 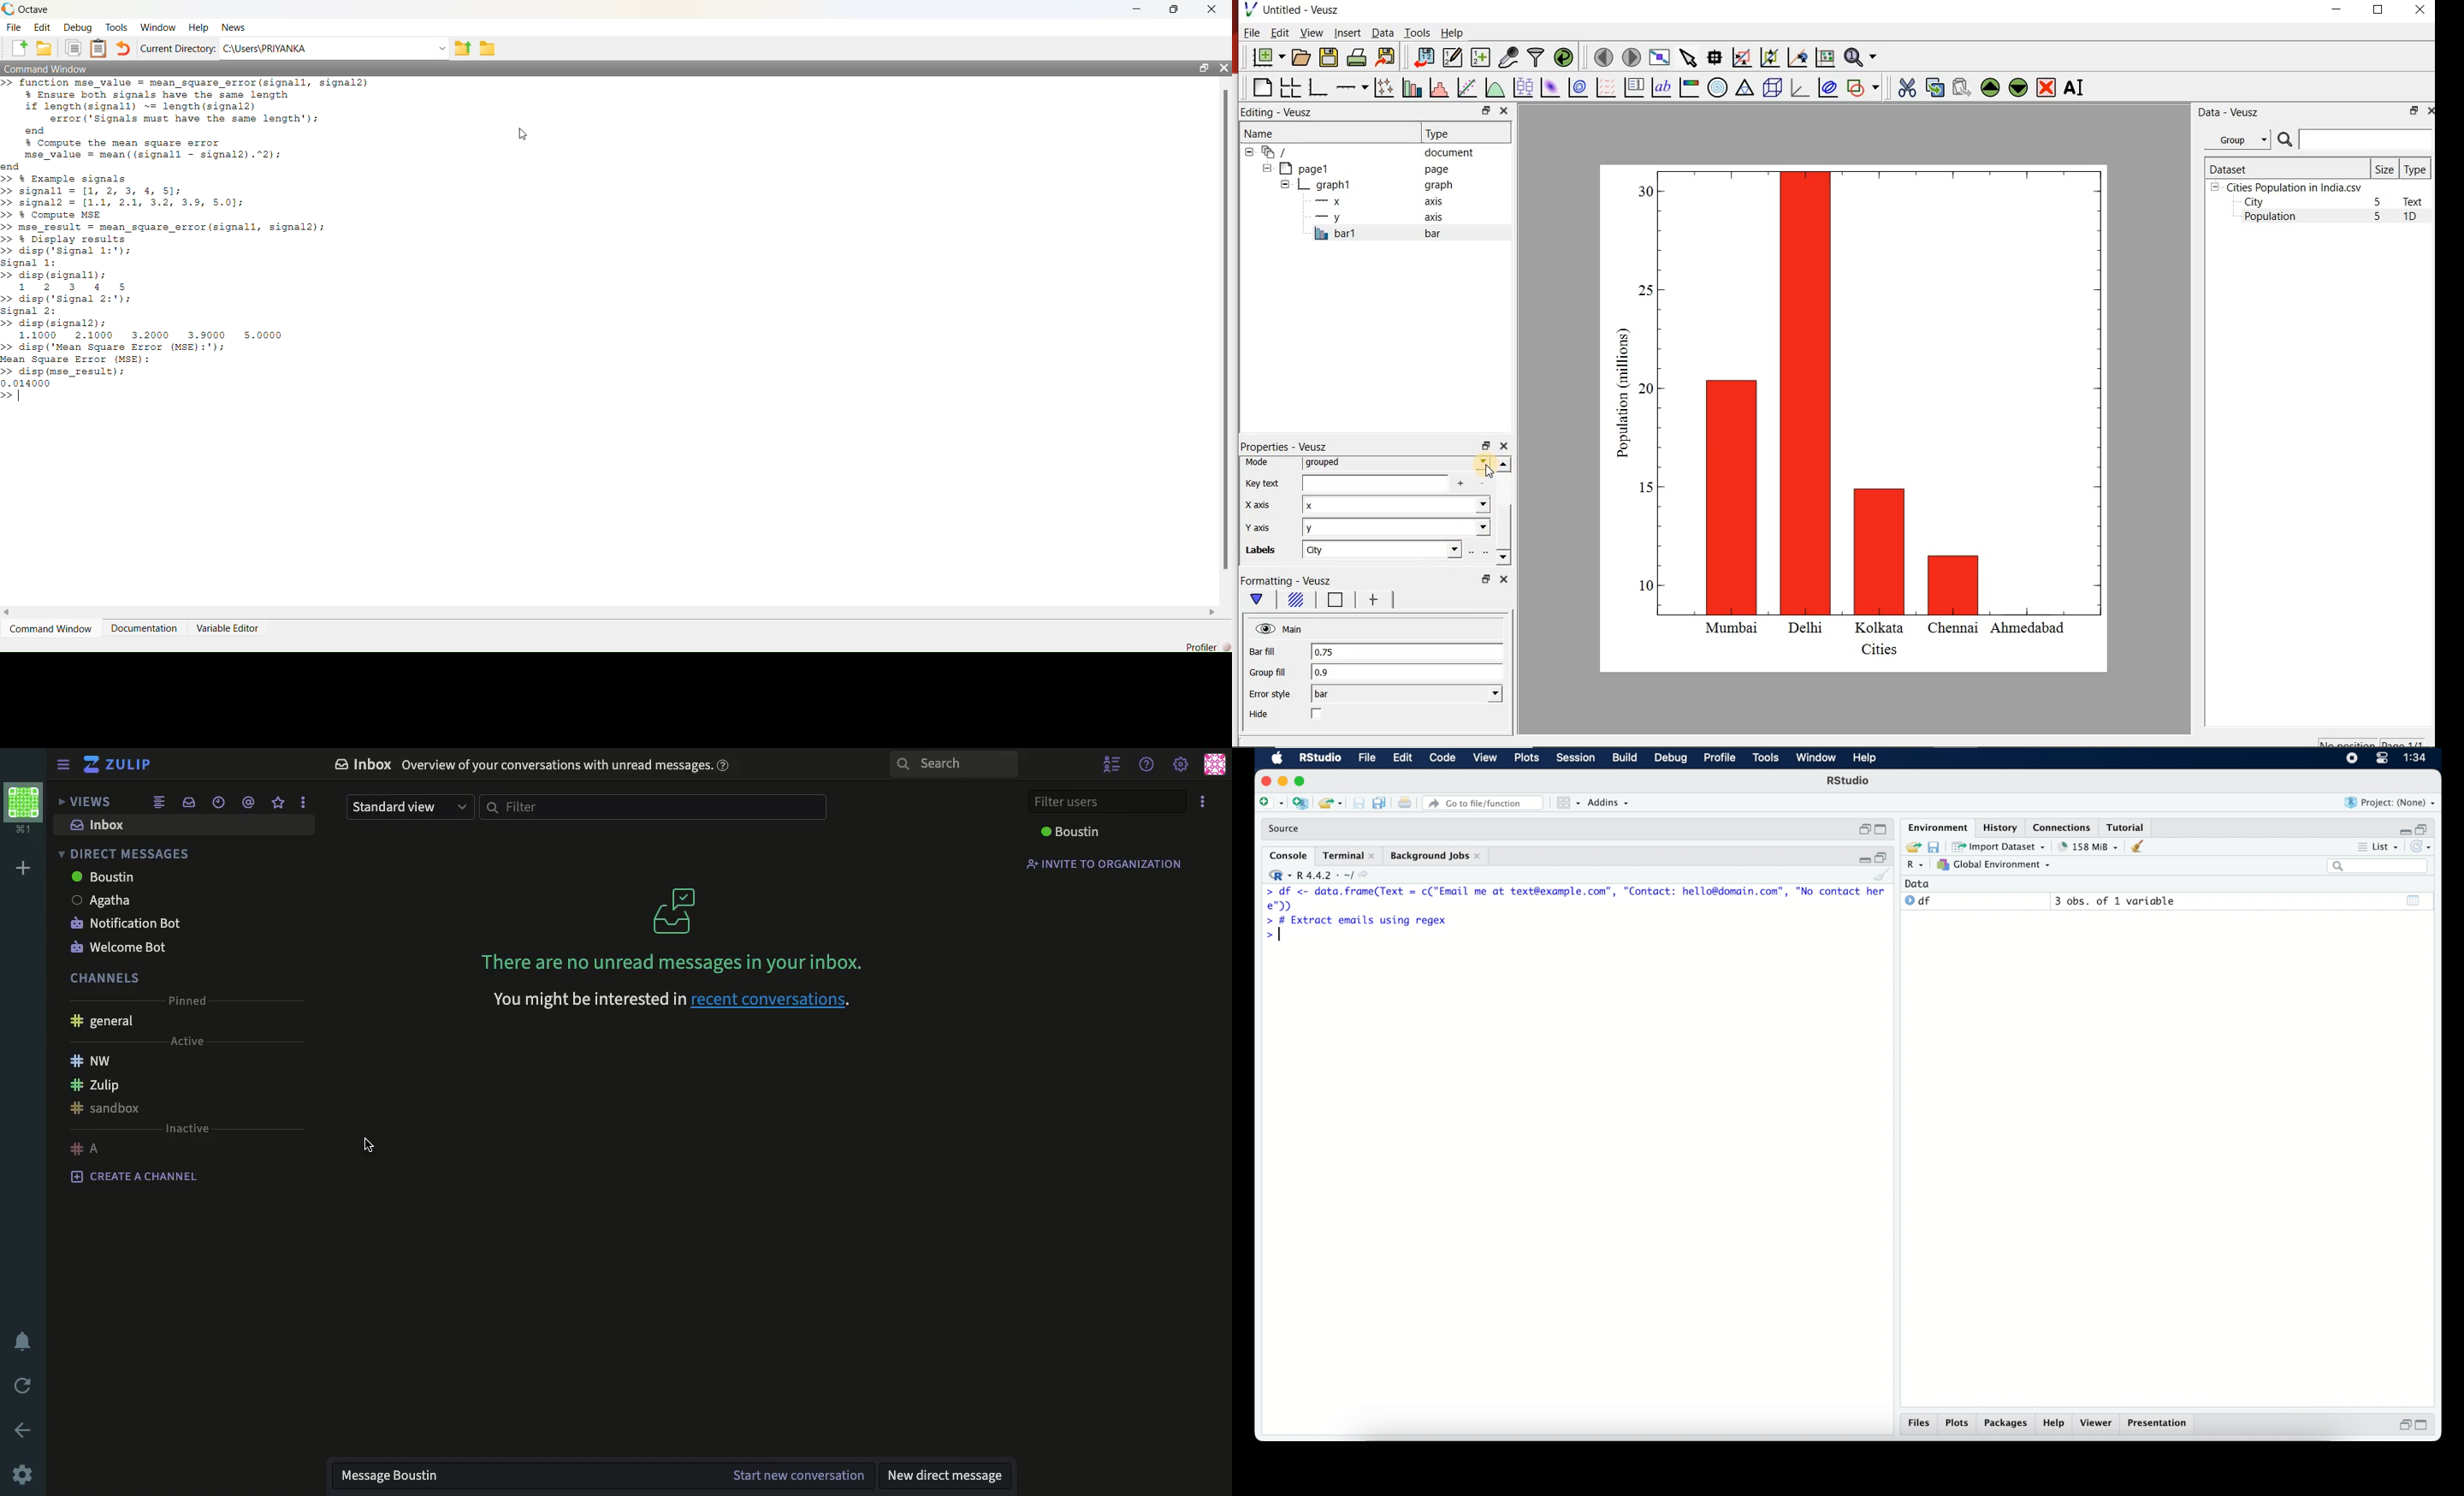 I want to click on cursor, so click(x=1491, y=472).